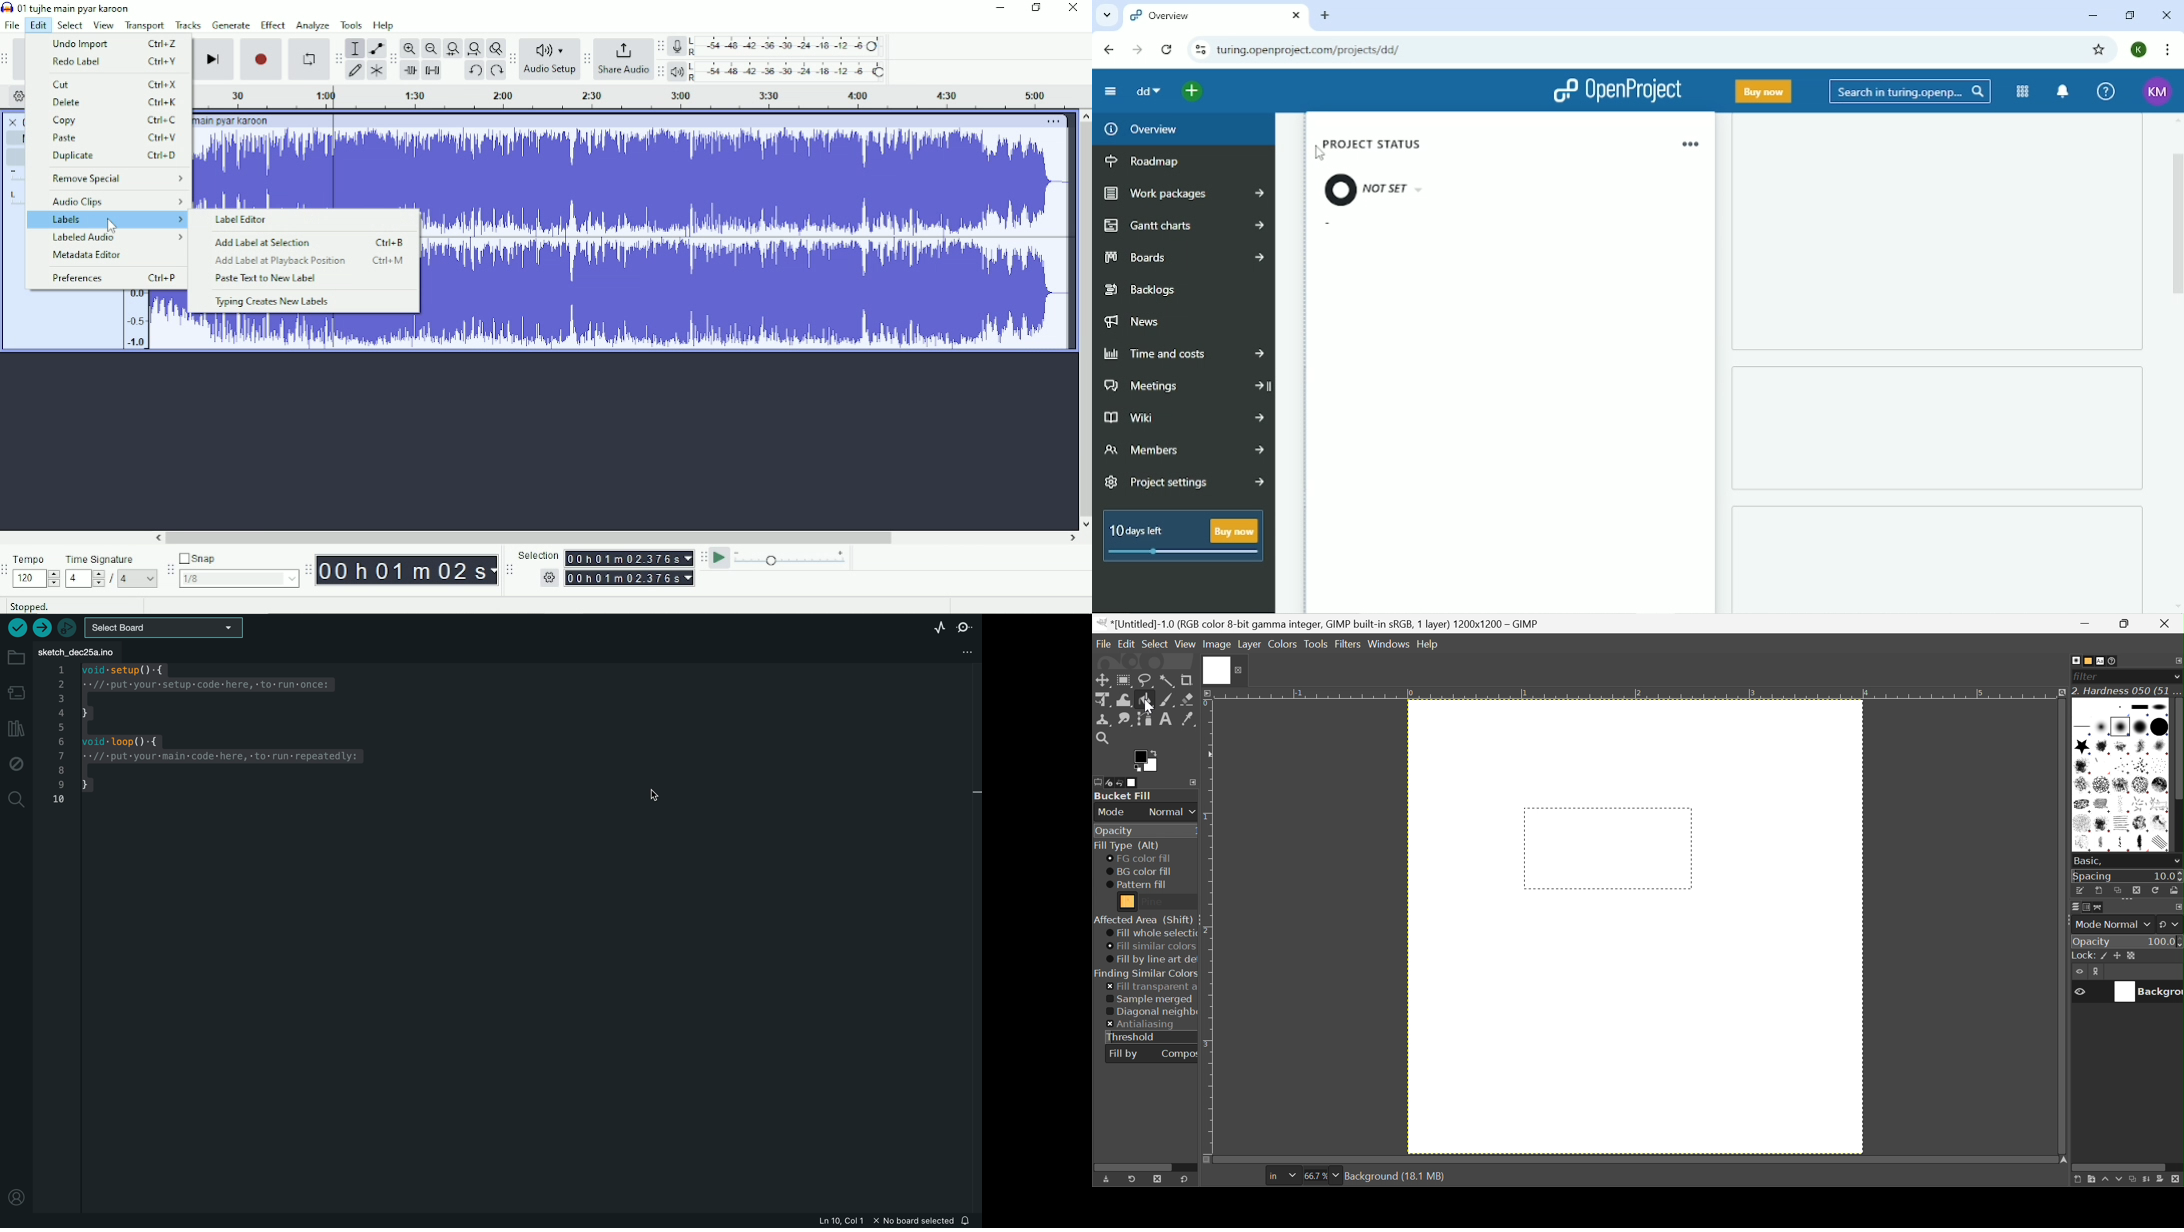 Image resolution: width=2184 pixels, height=1232 pixels. Describe the element at coordinates (434, 71) in the screenshot. I see `Silence audio selection` at that location.